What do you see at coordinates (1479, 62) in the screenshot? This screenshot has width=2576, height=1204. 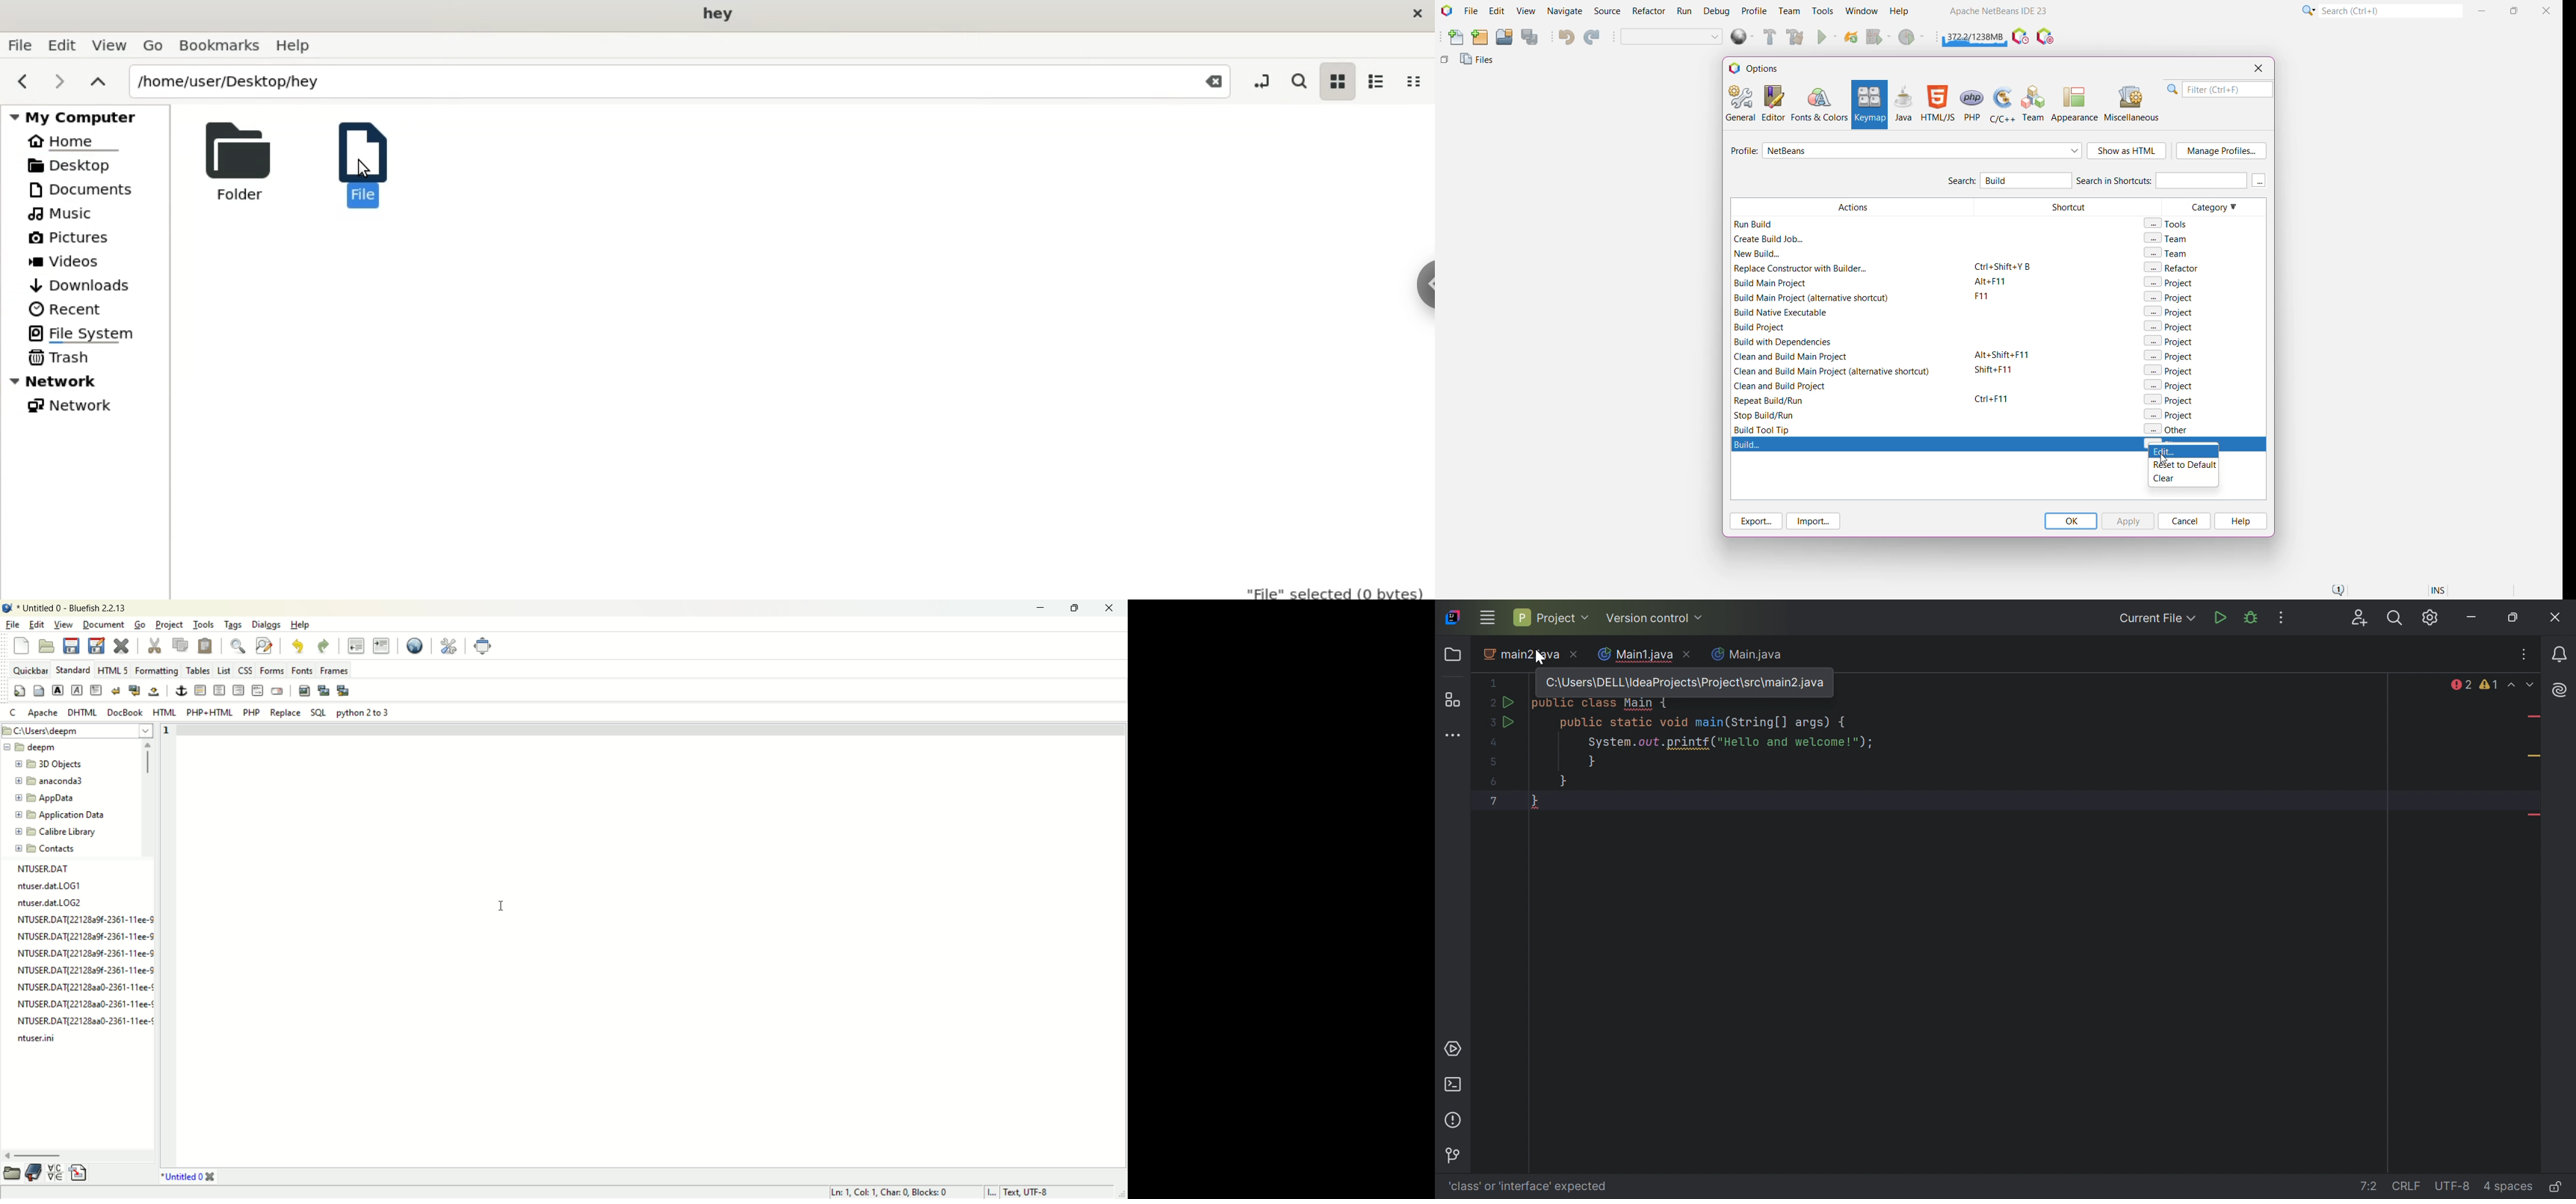 I see `Files` at bounding box center [1479, 62].